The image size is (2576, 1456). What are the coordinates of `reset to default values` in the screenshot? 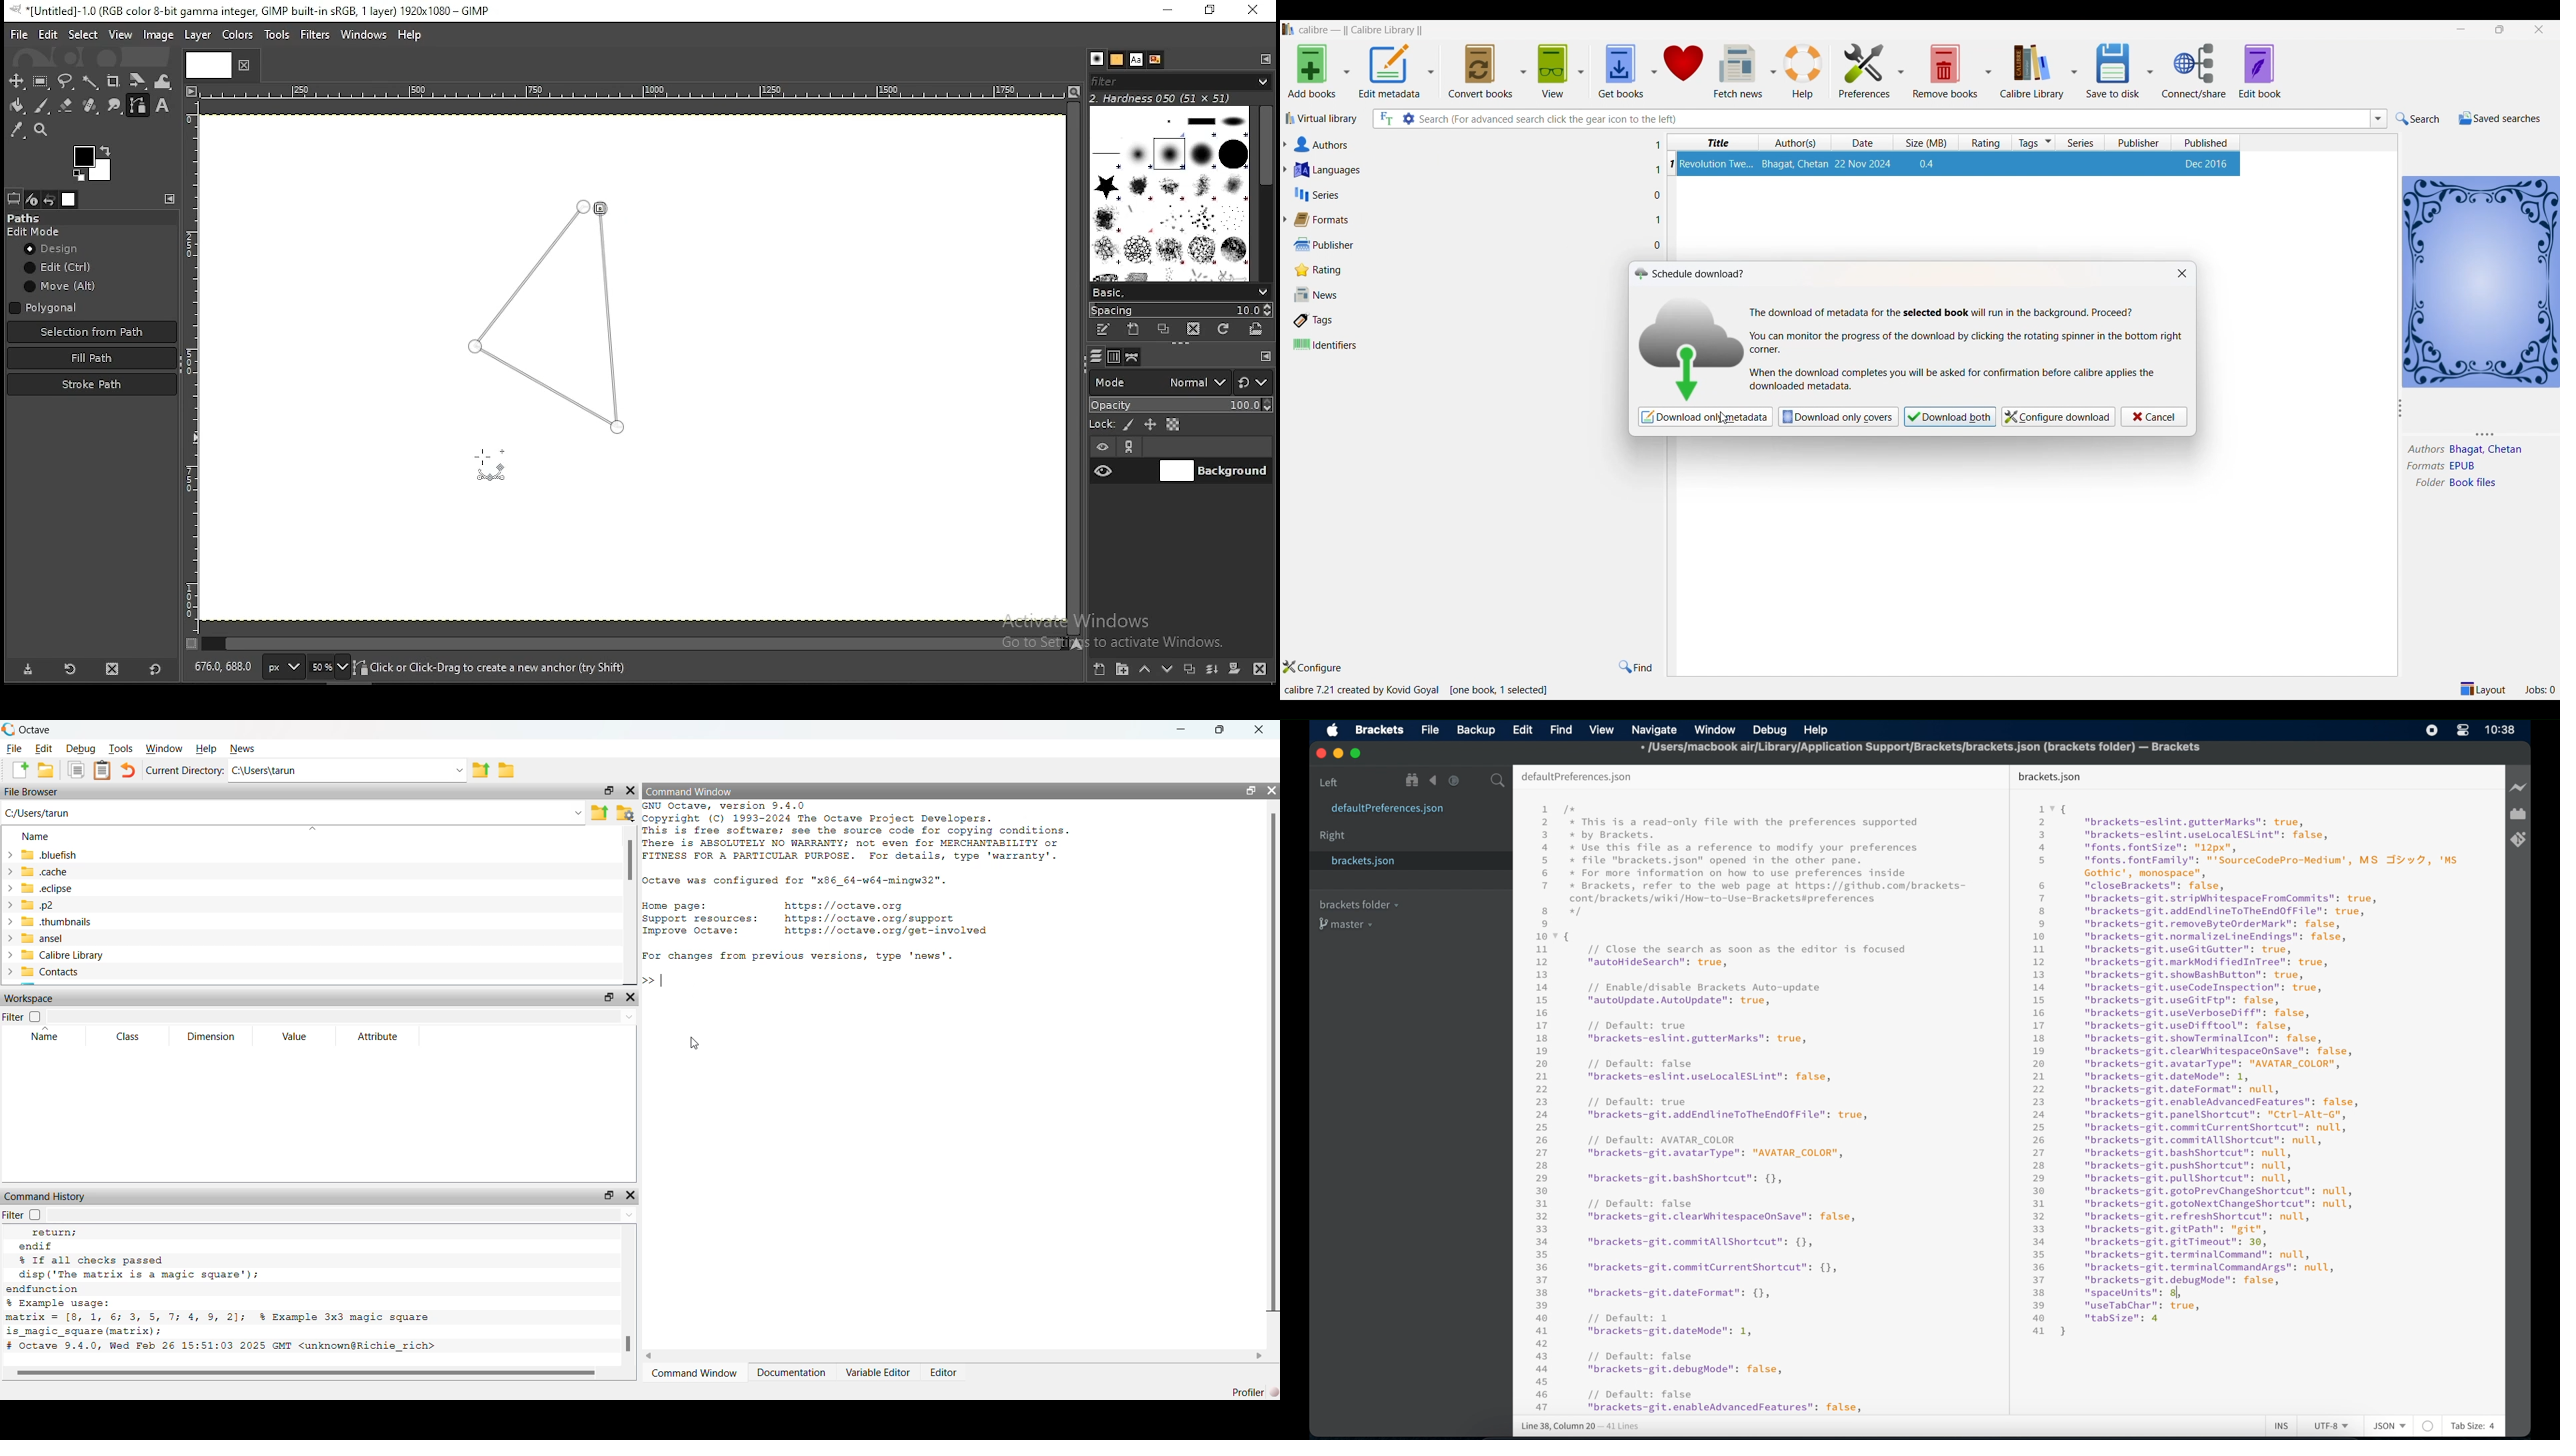 It's located at (156, 674).